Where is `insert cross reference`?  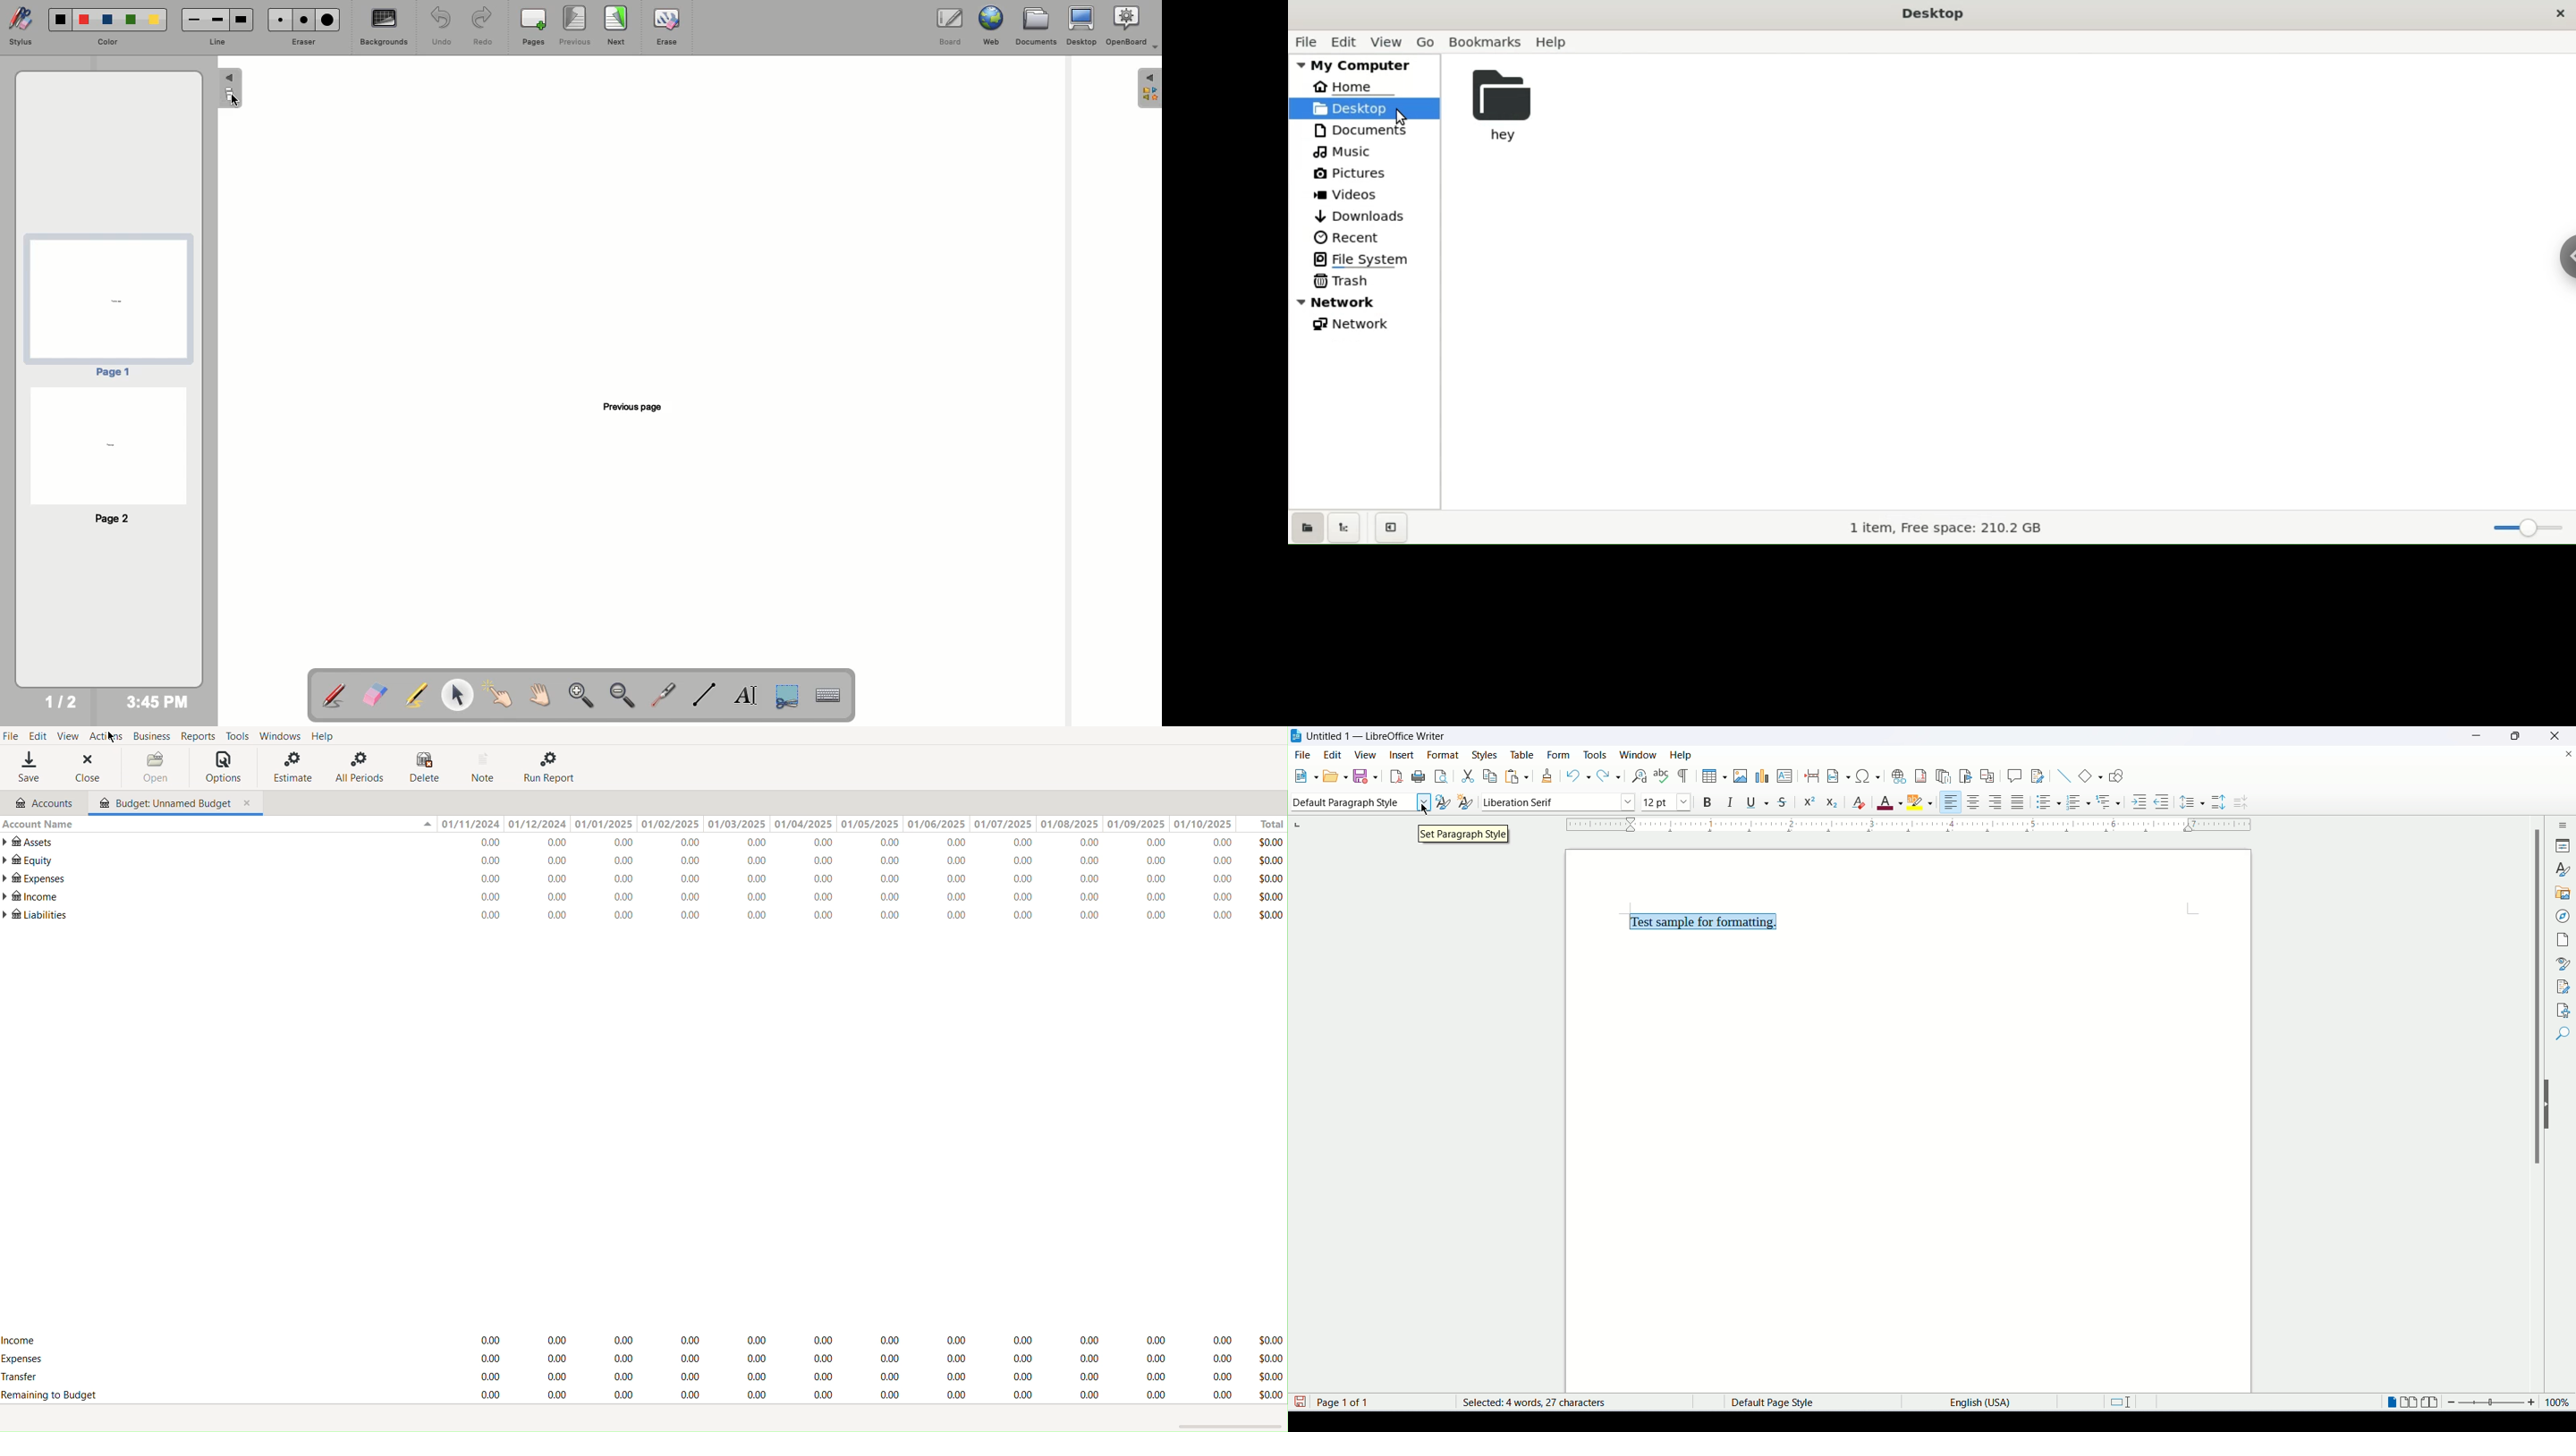
insert cross reference is located at coordinates (1988, 776).